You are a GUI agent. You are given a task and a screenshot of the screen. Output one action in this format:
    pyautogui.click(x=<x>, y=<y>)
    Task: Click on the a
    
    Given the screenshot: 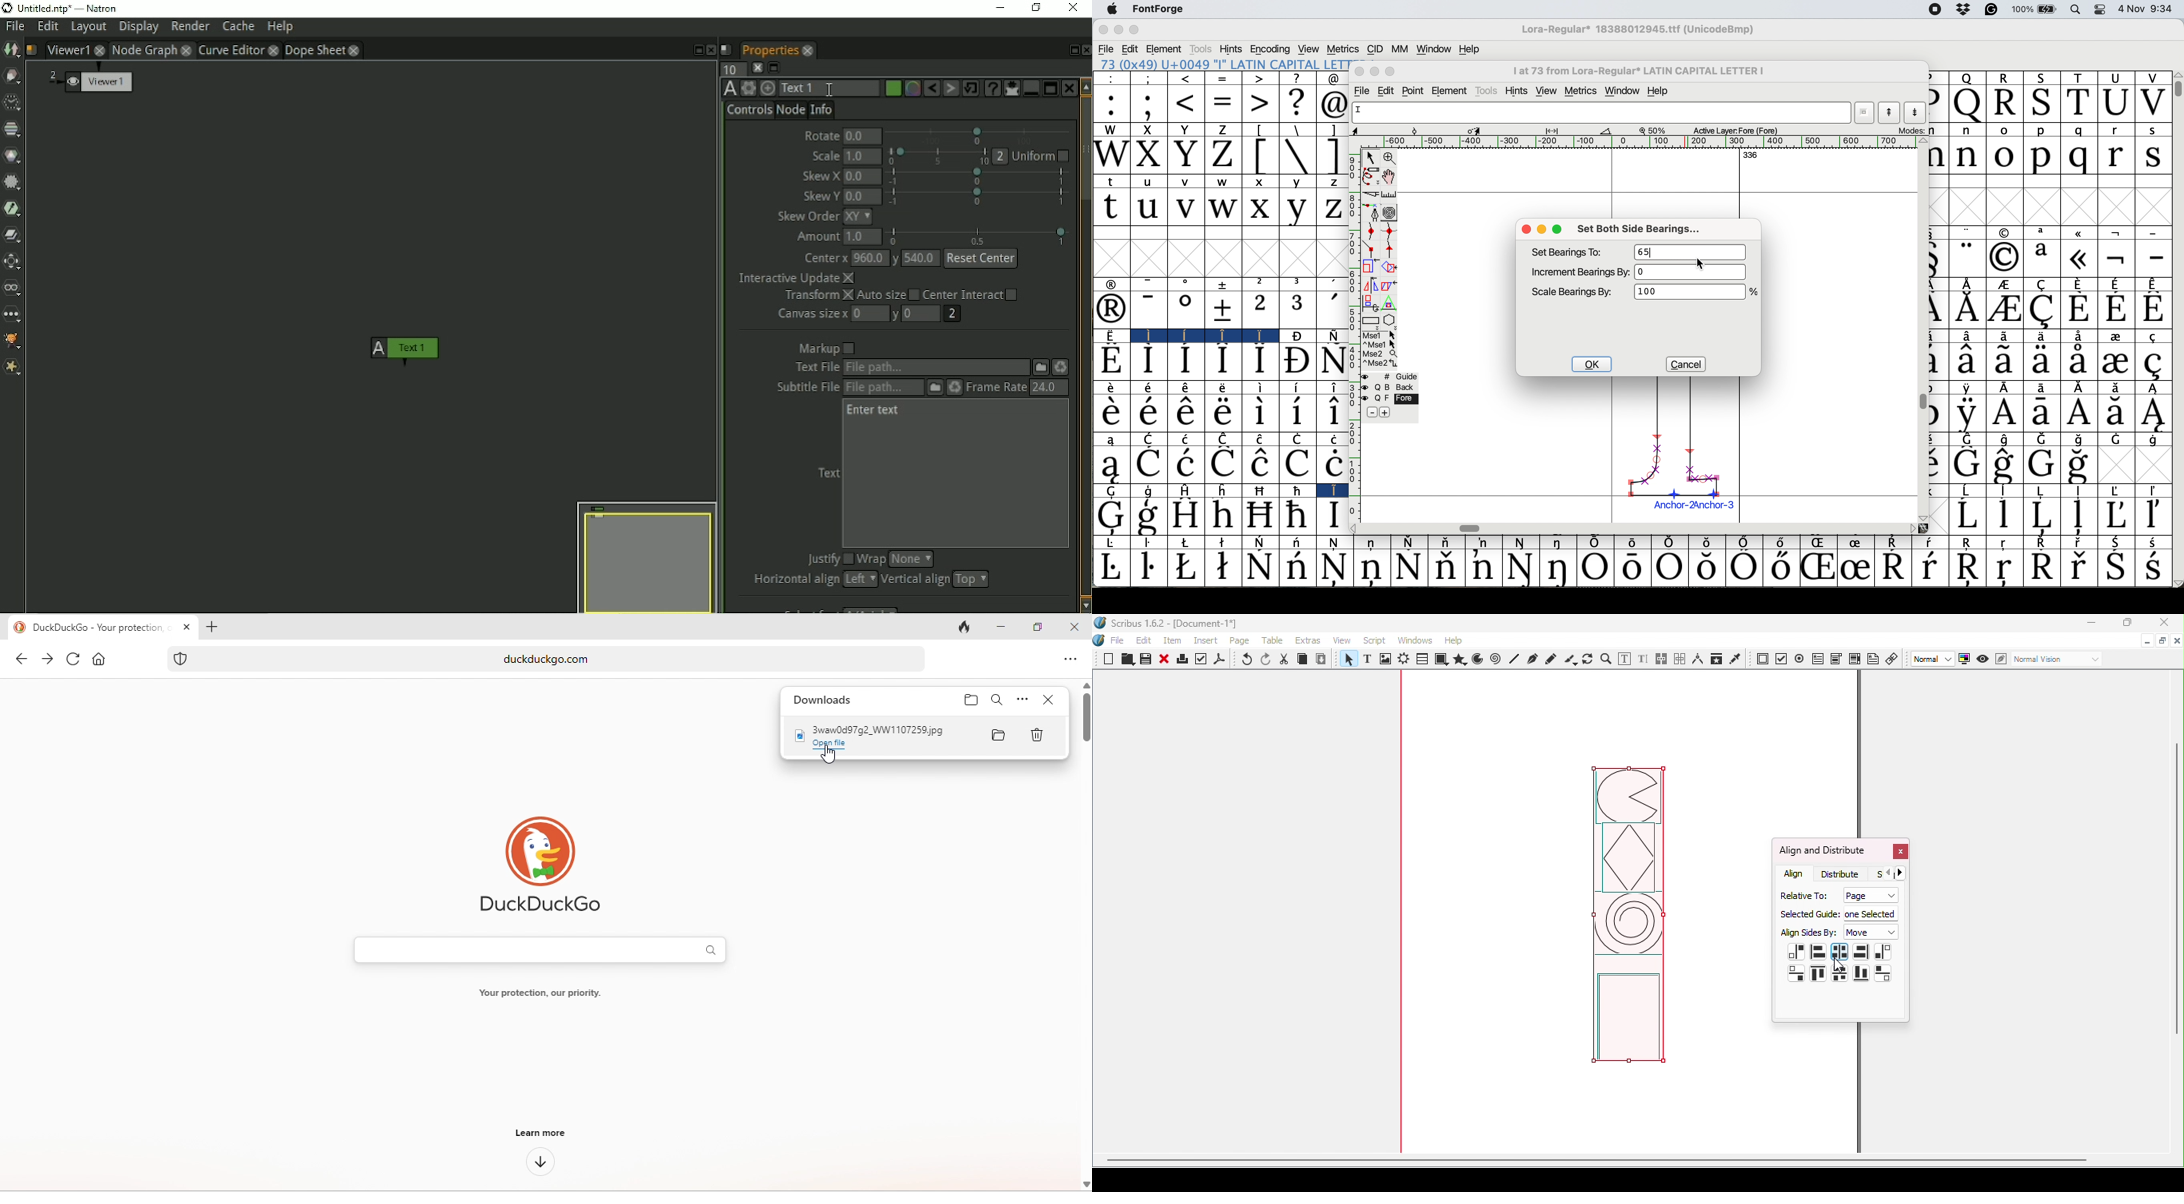 What is the action you would take?
    pyautogui.click(x=2044, y=234)
    